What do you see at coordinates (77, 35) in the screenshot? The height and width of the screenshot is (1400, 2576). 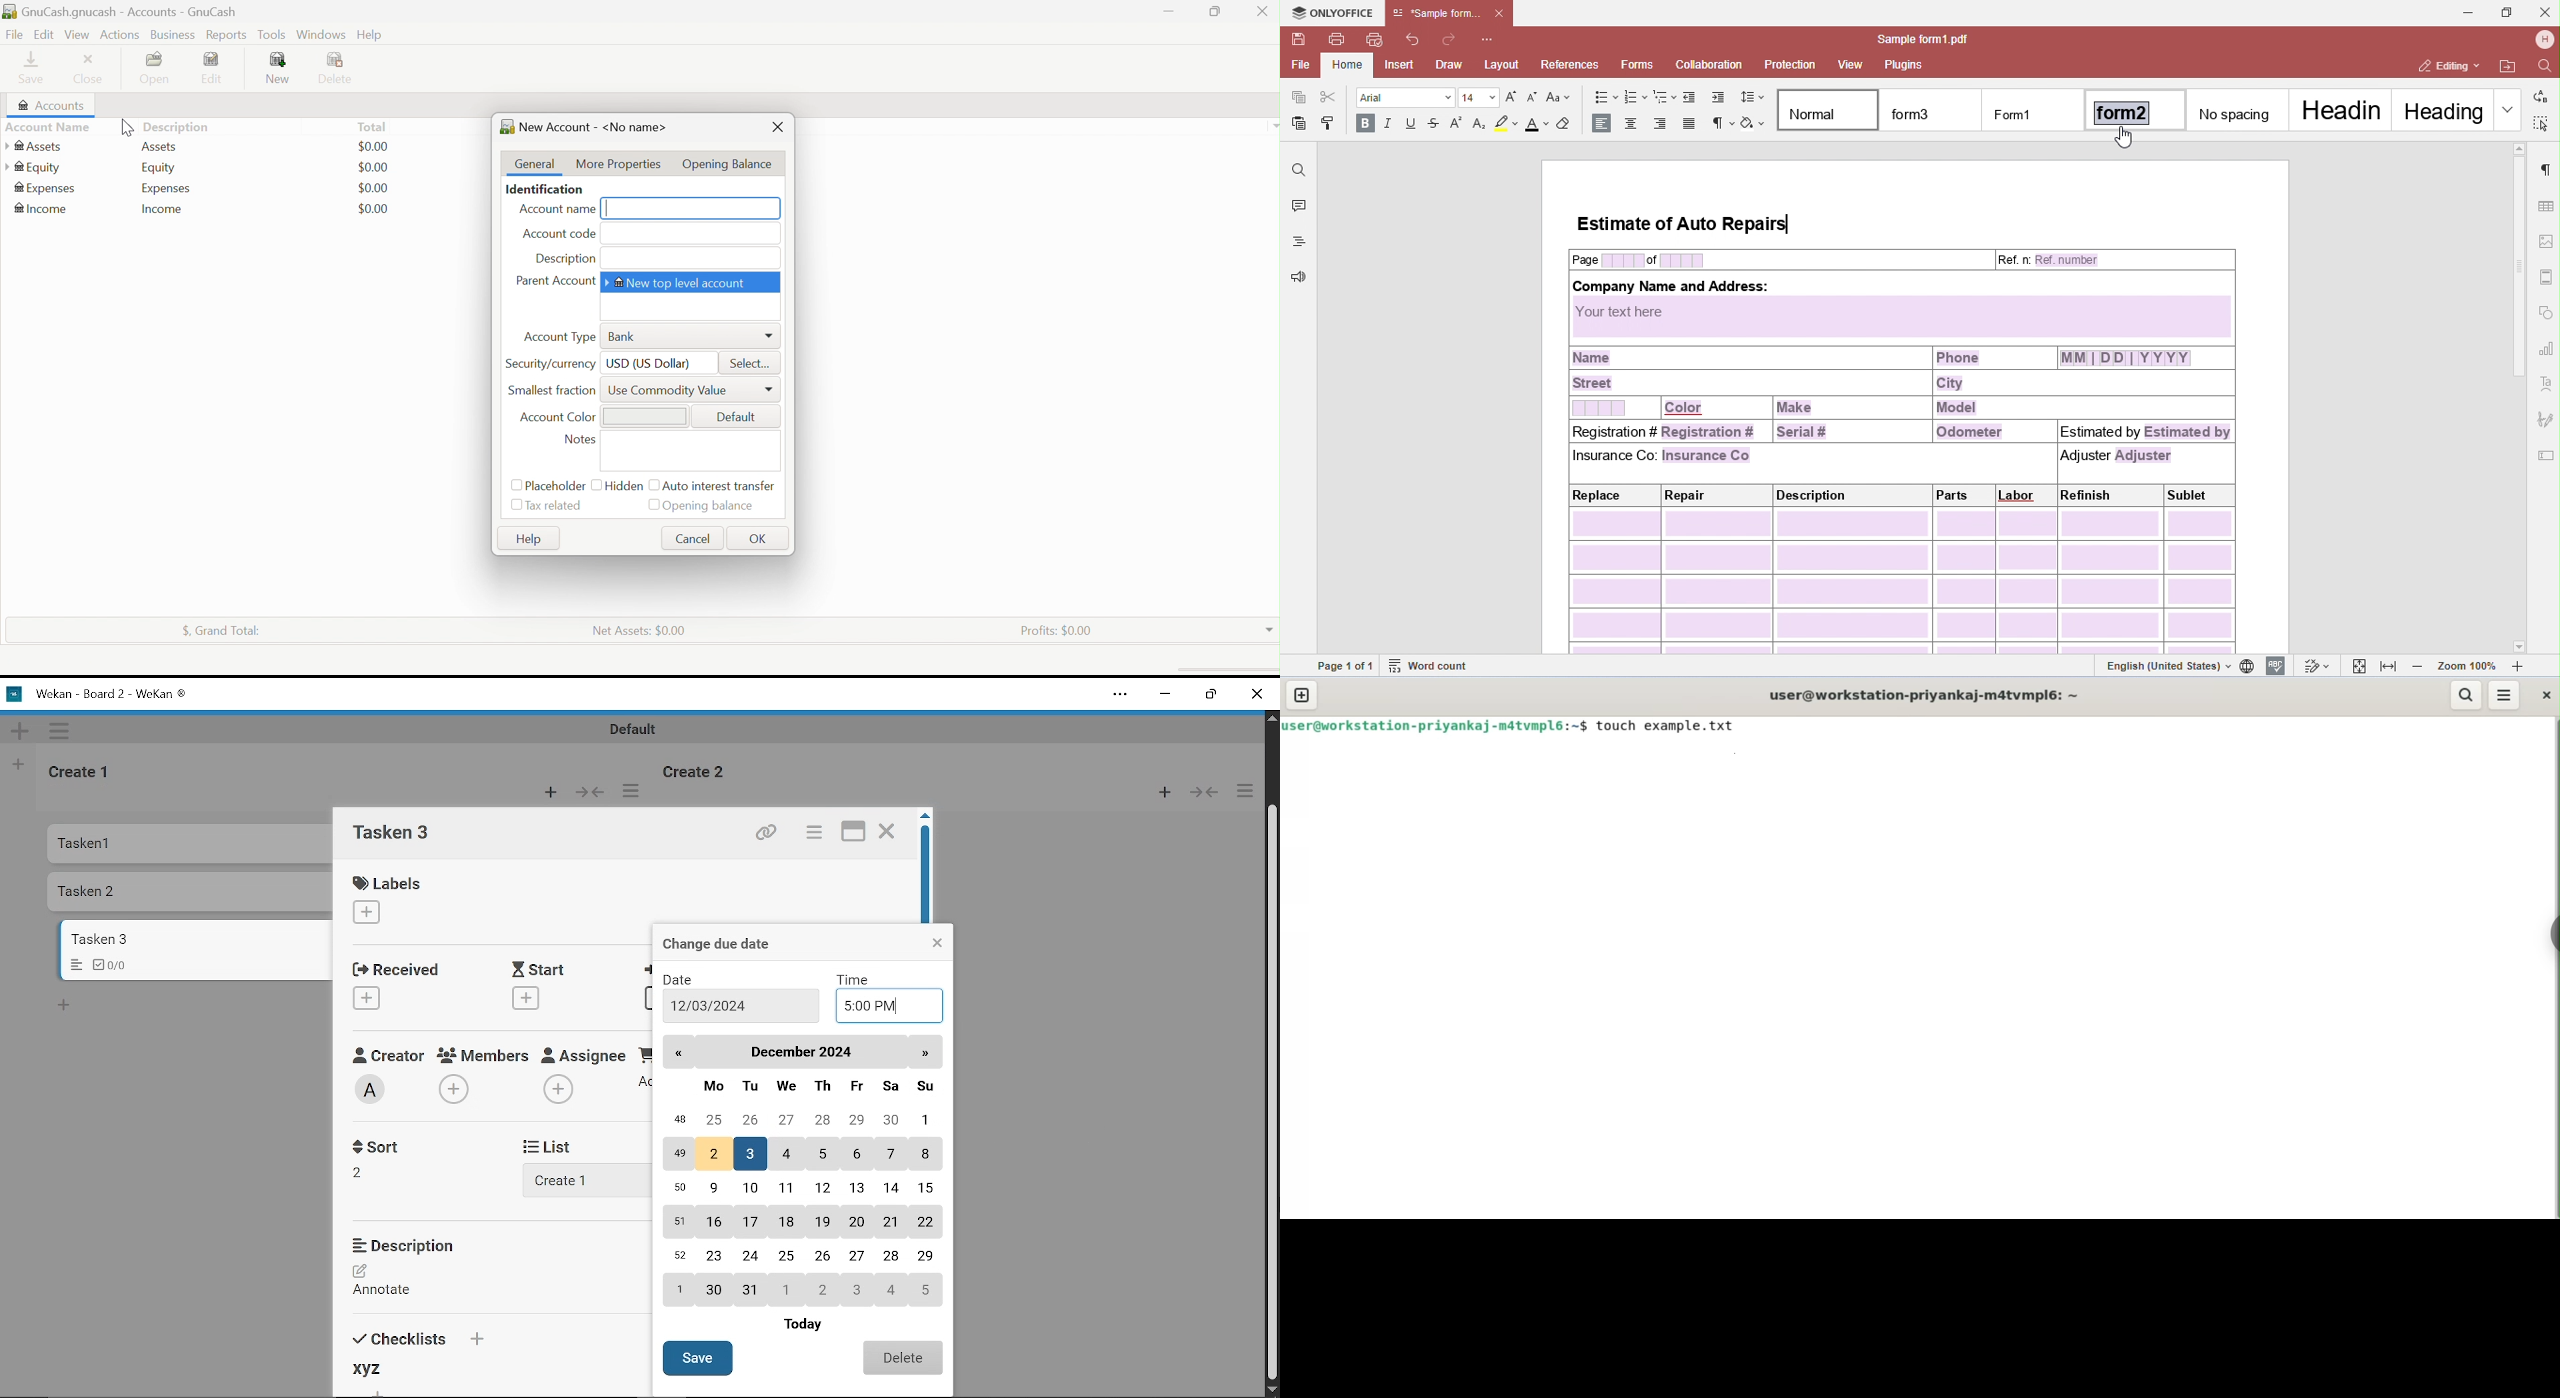 I see `View` at bounding box center [77, 35].